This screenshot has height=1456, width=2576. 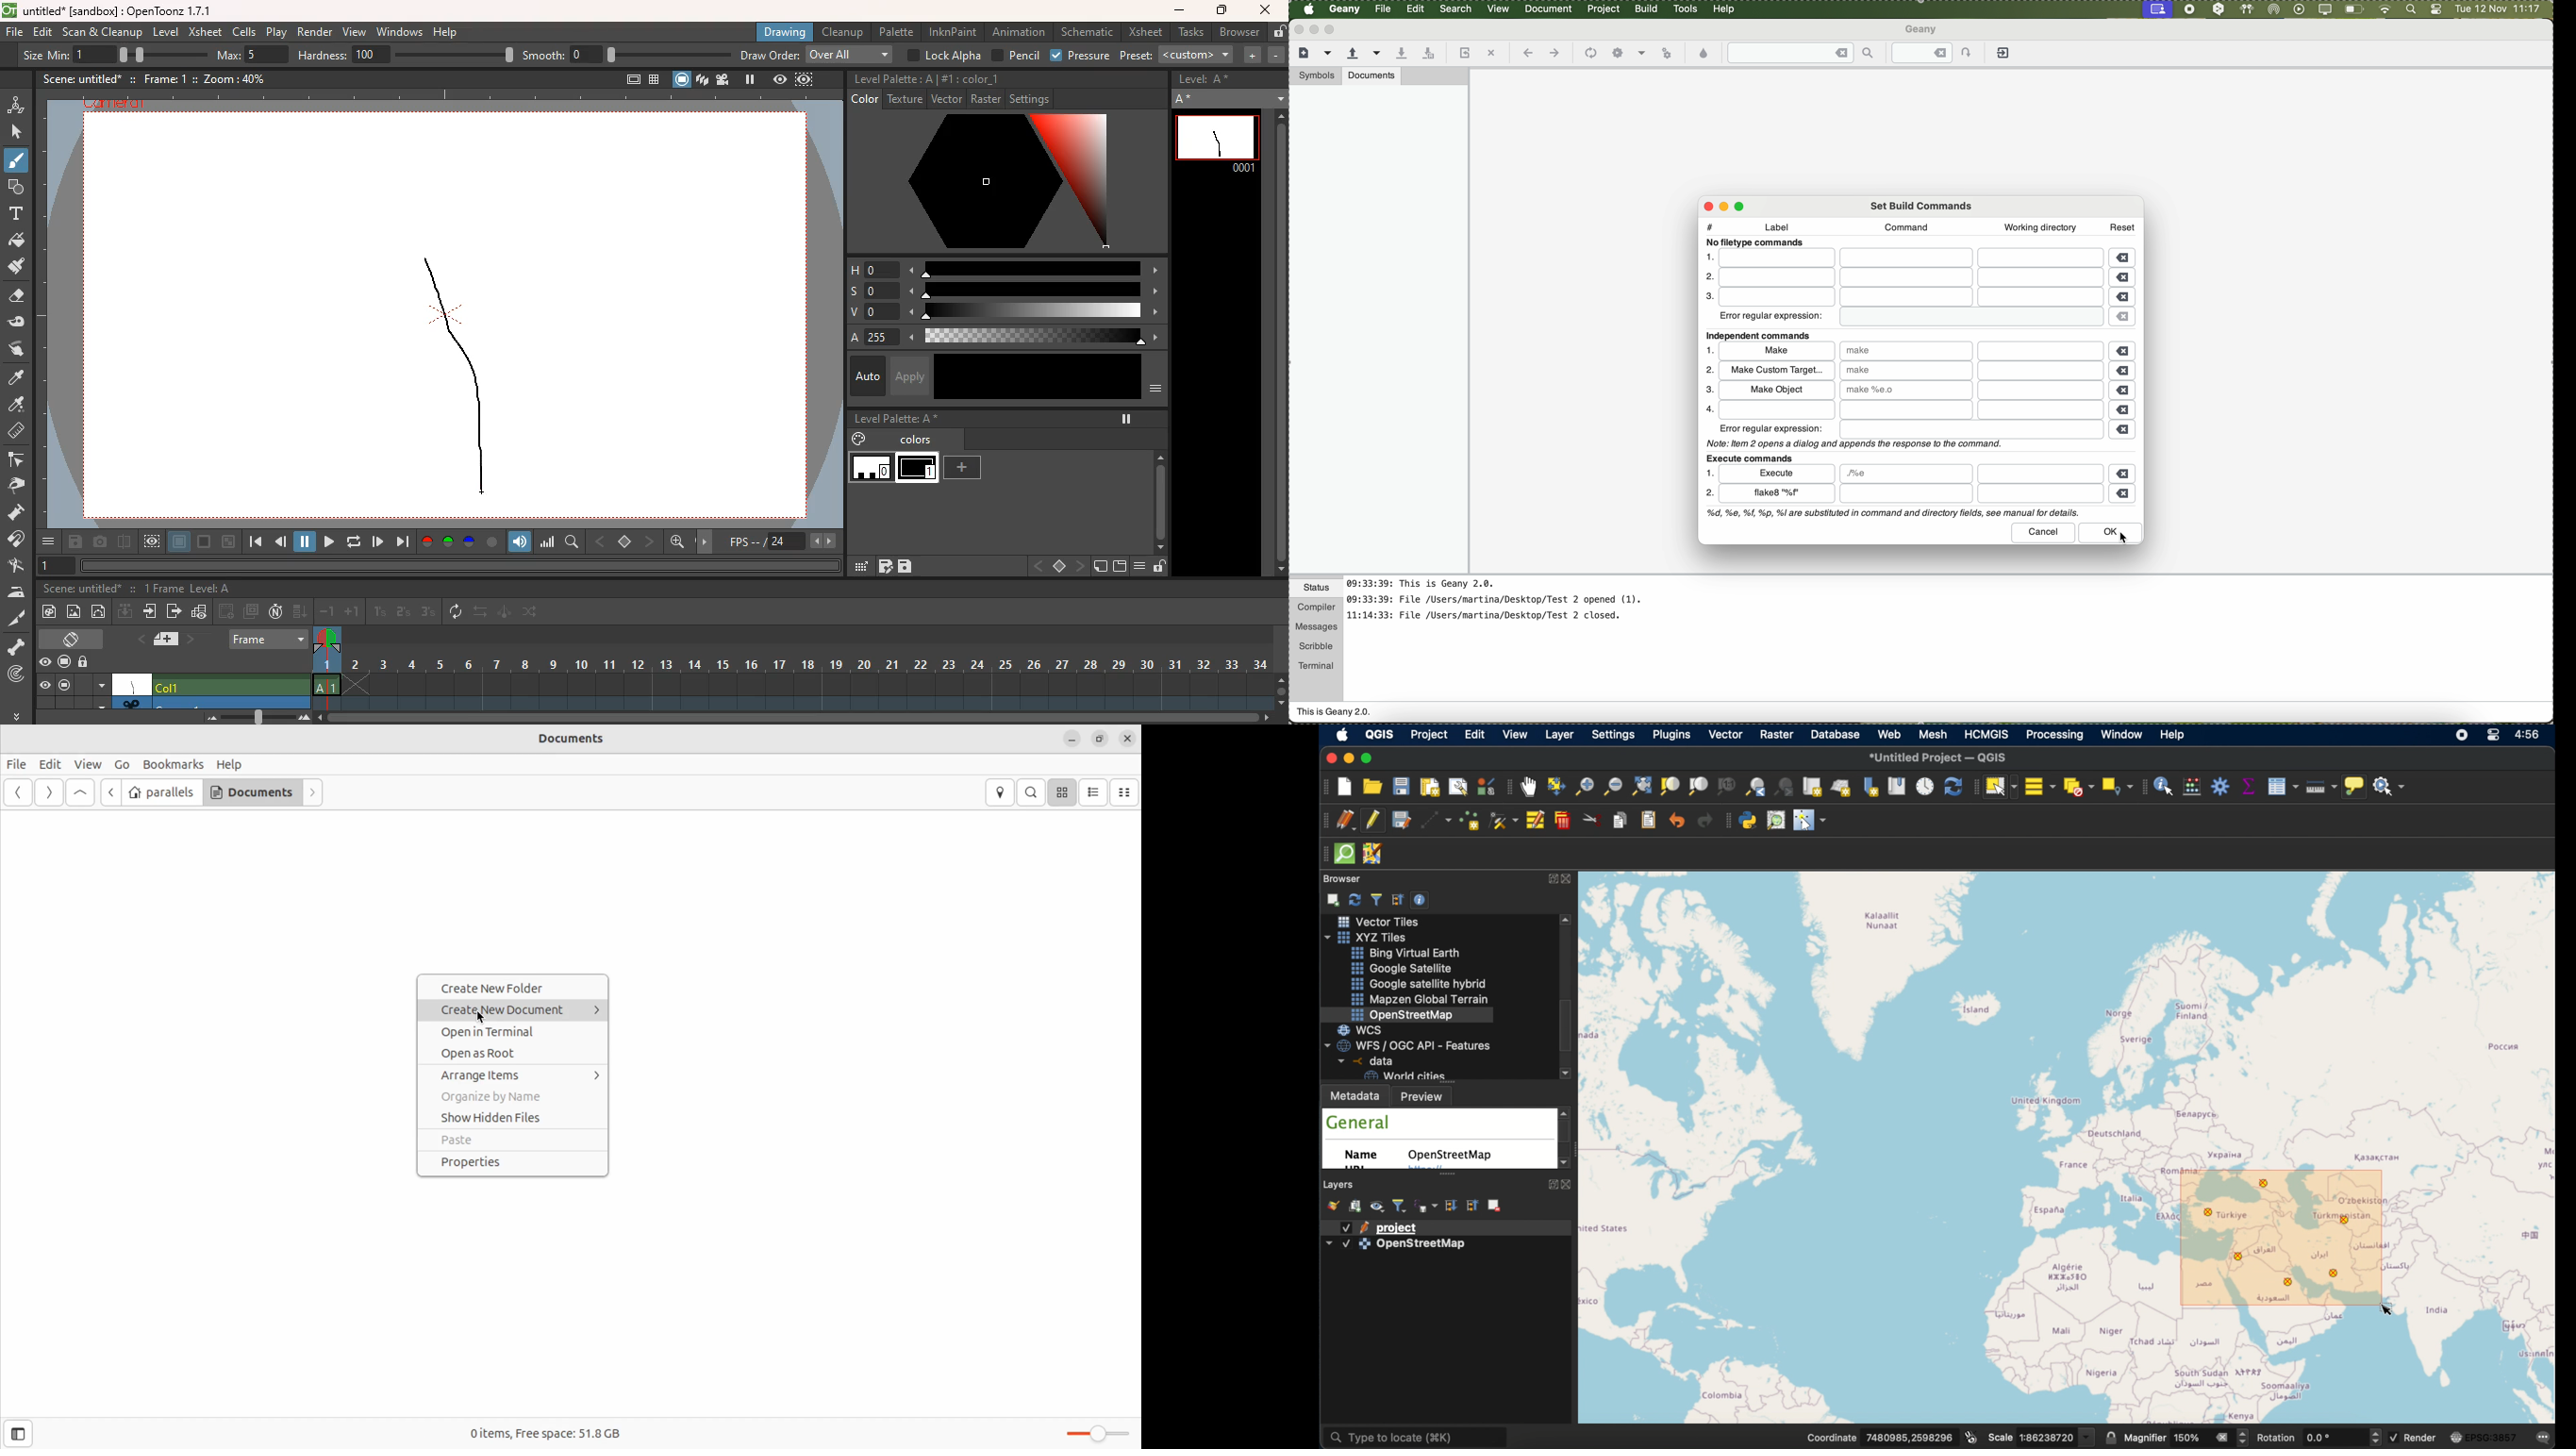 I want to click on copy features, so click(x=1622, y=822).